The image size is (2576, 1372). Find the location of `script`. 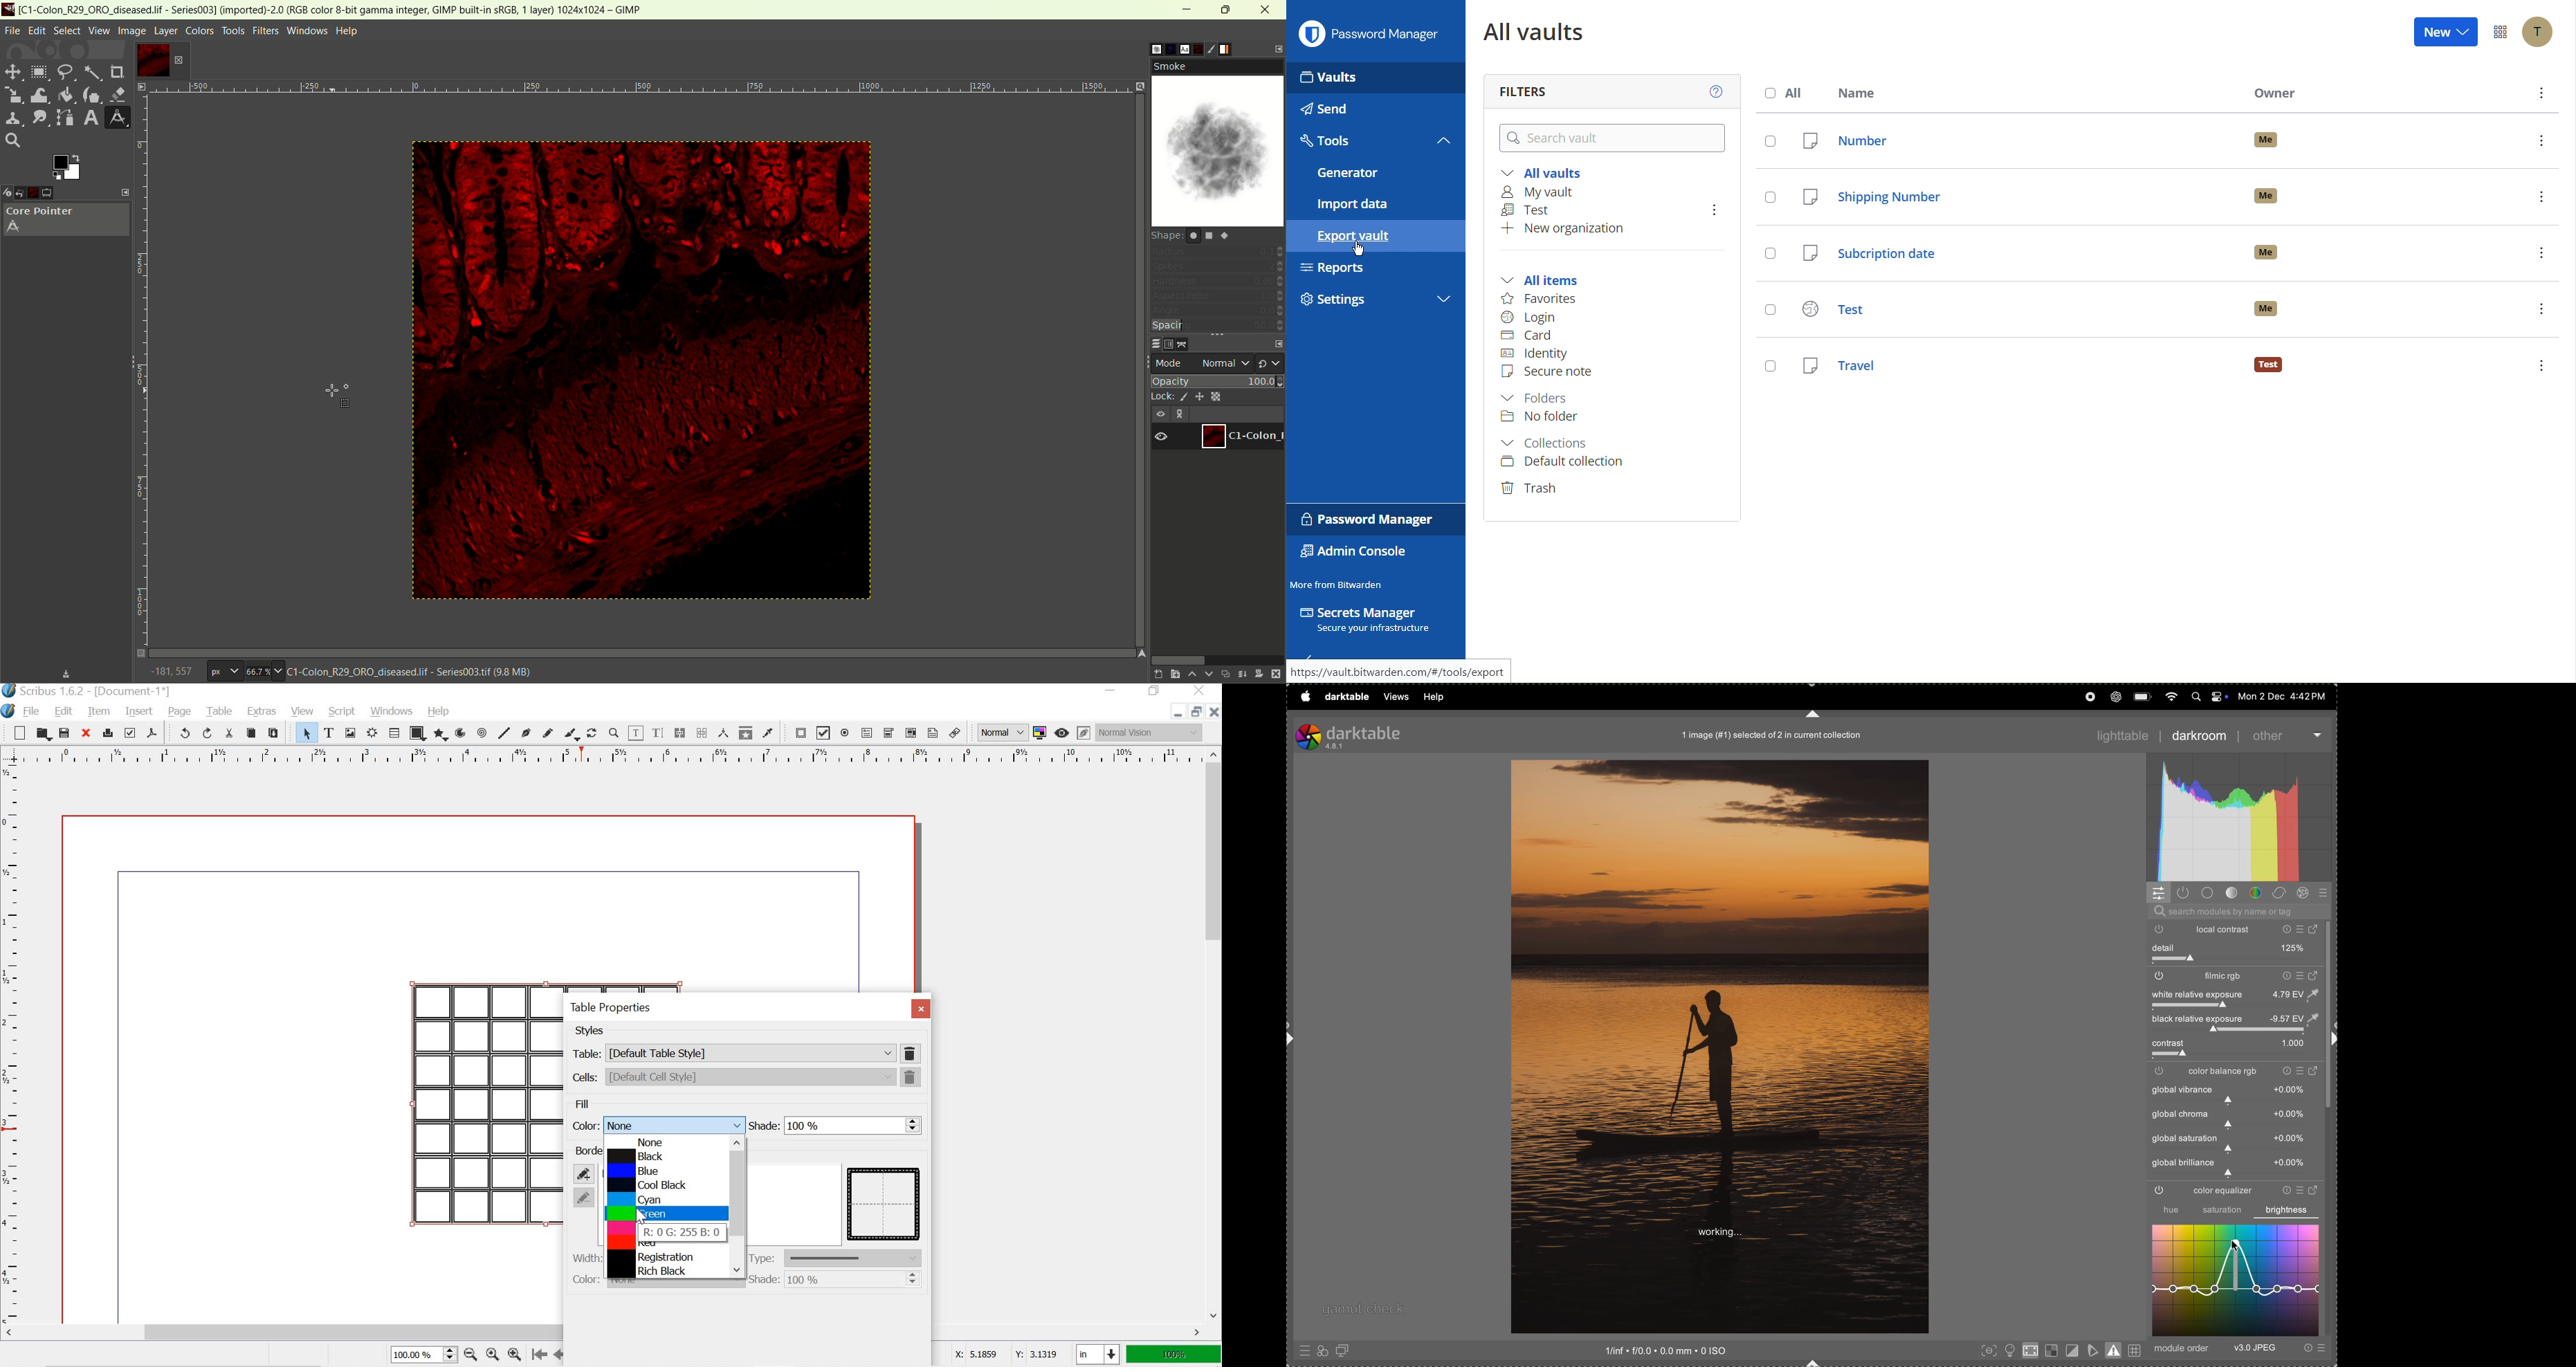

script is located at coordinates (342, 712).